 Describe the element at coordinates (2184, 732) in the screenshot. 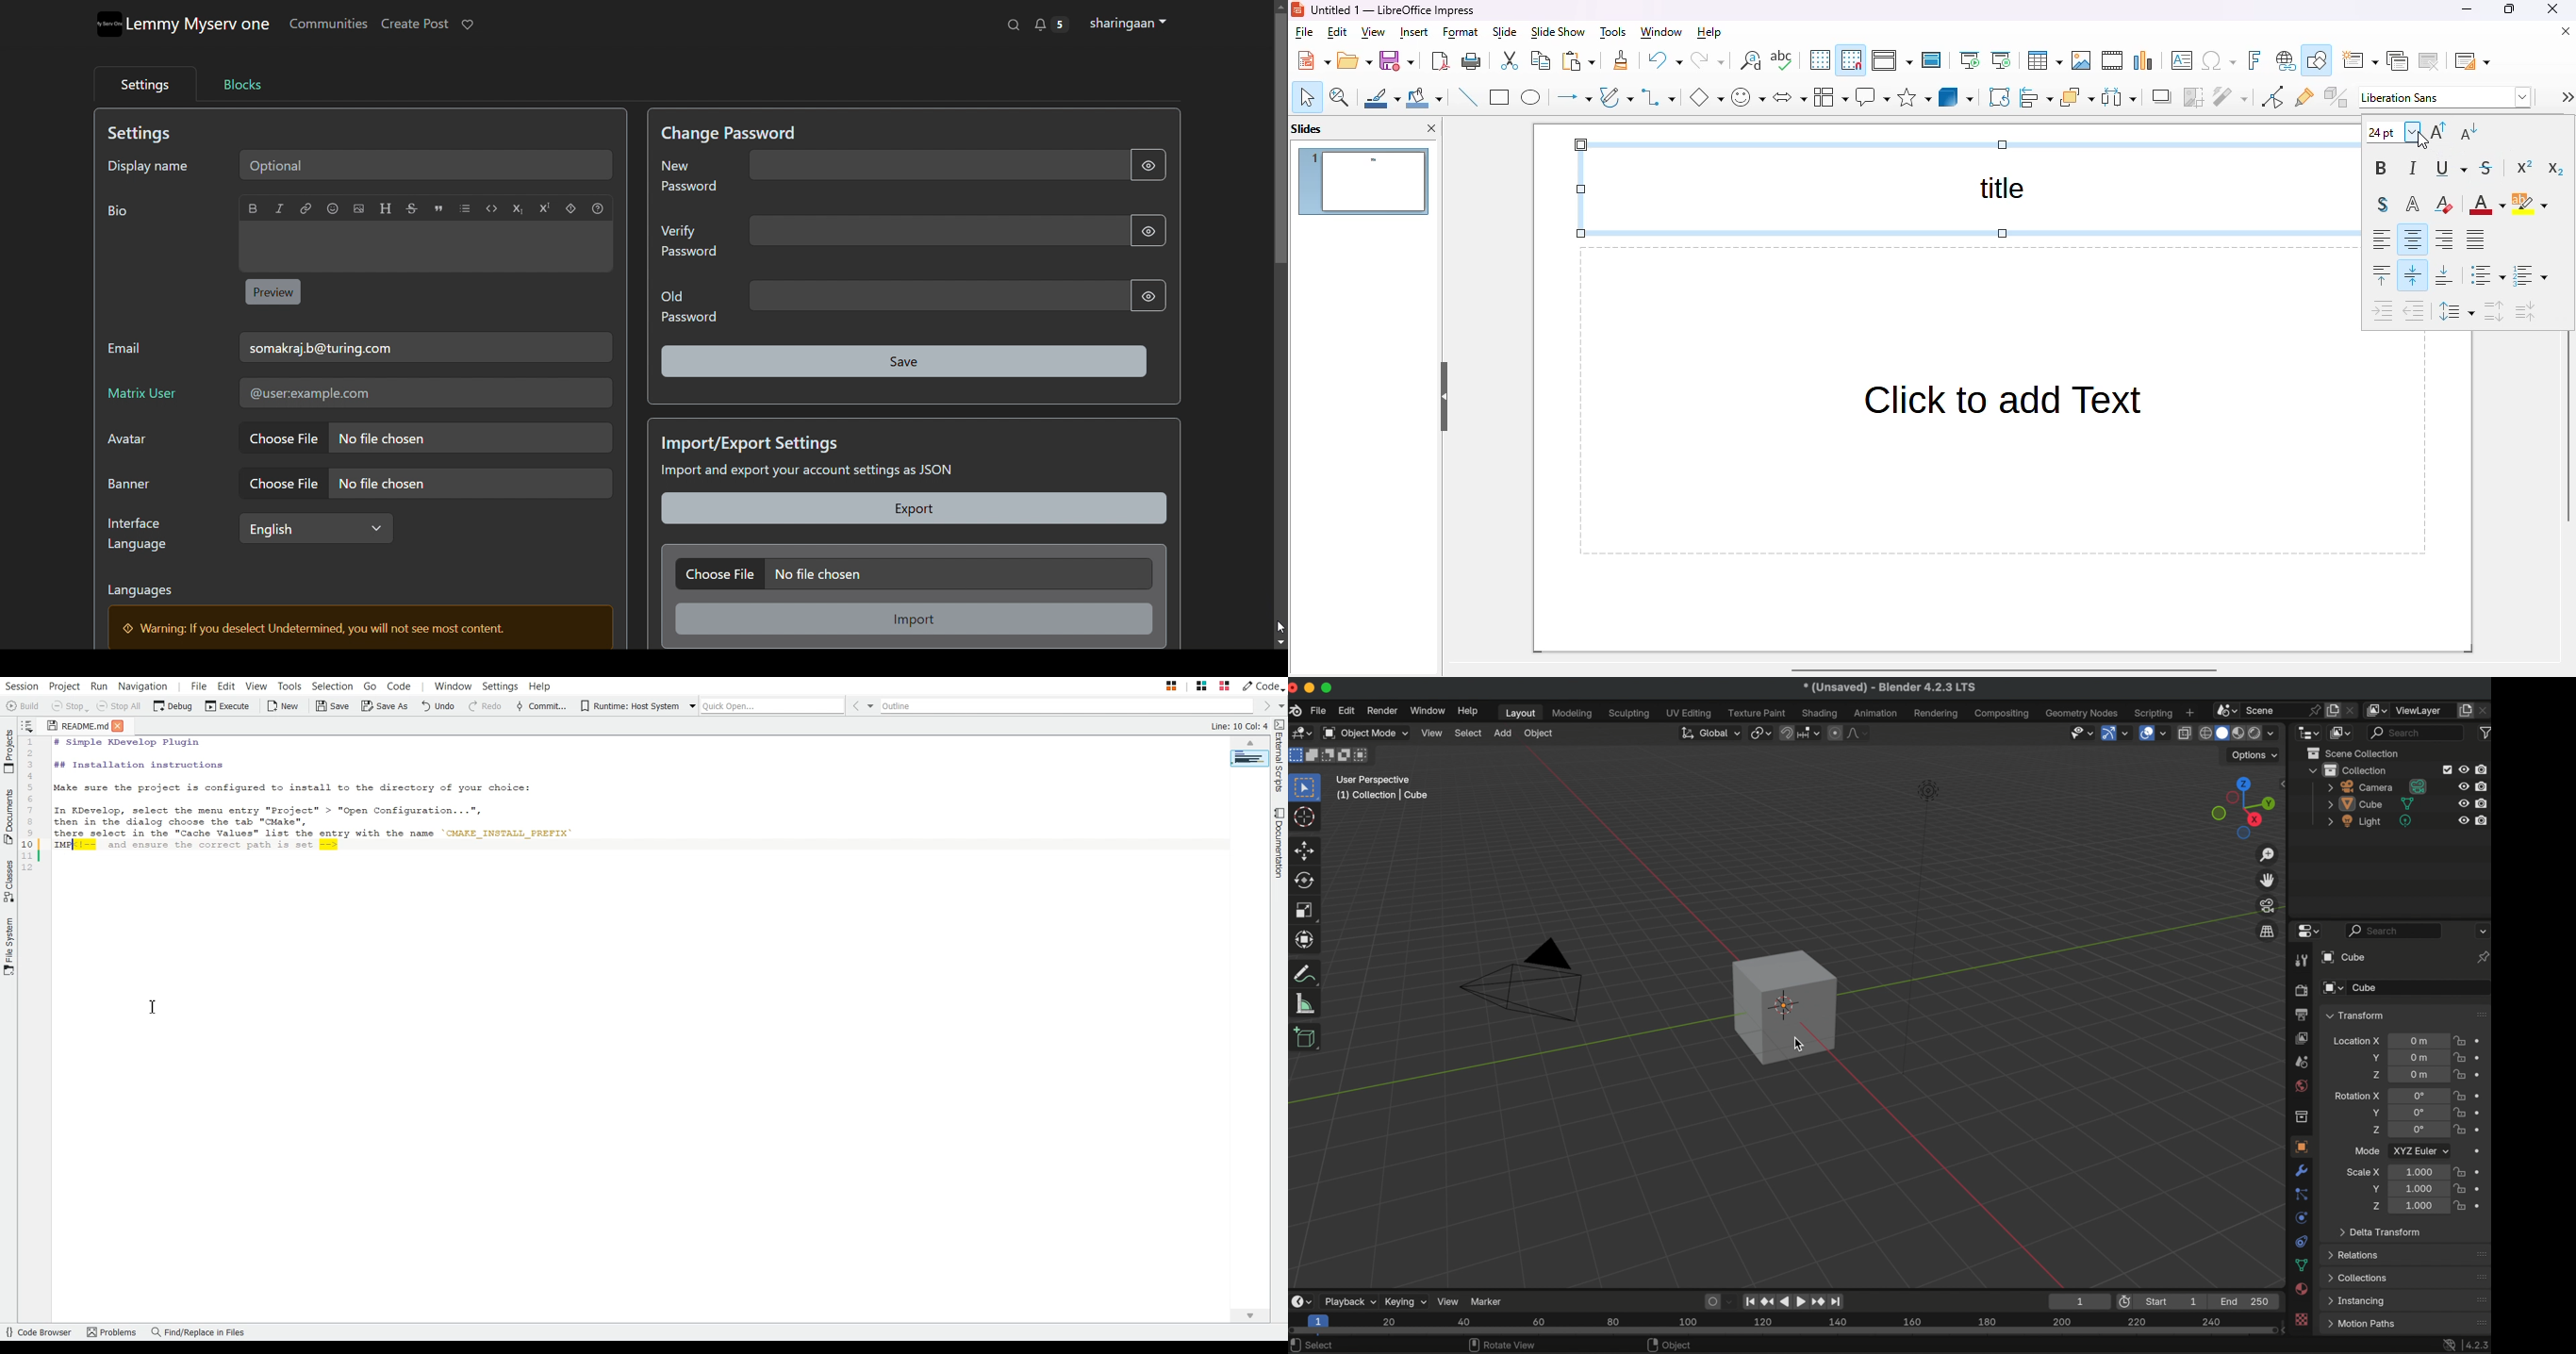

I see `toggle x-ray` at that location.